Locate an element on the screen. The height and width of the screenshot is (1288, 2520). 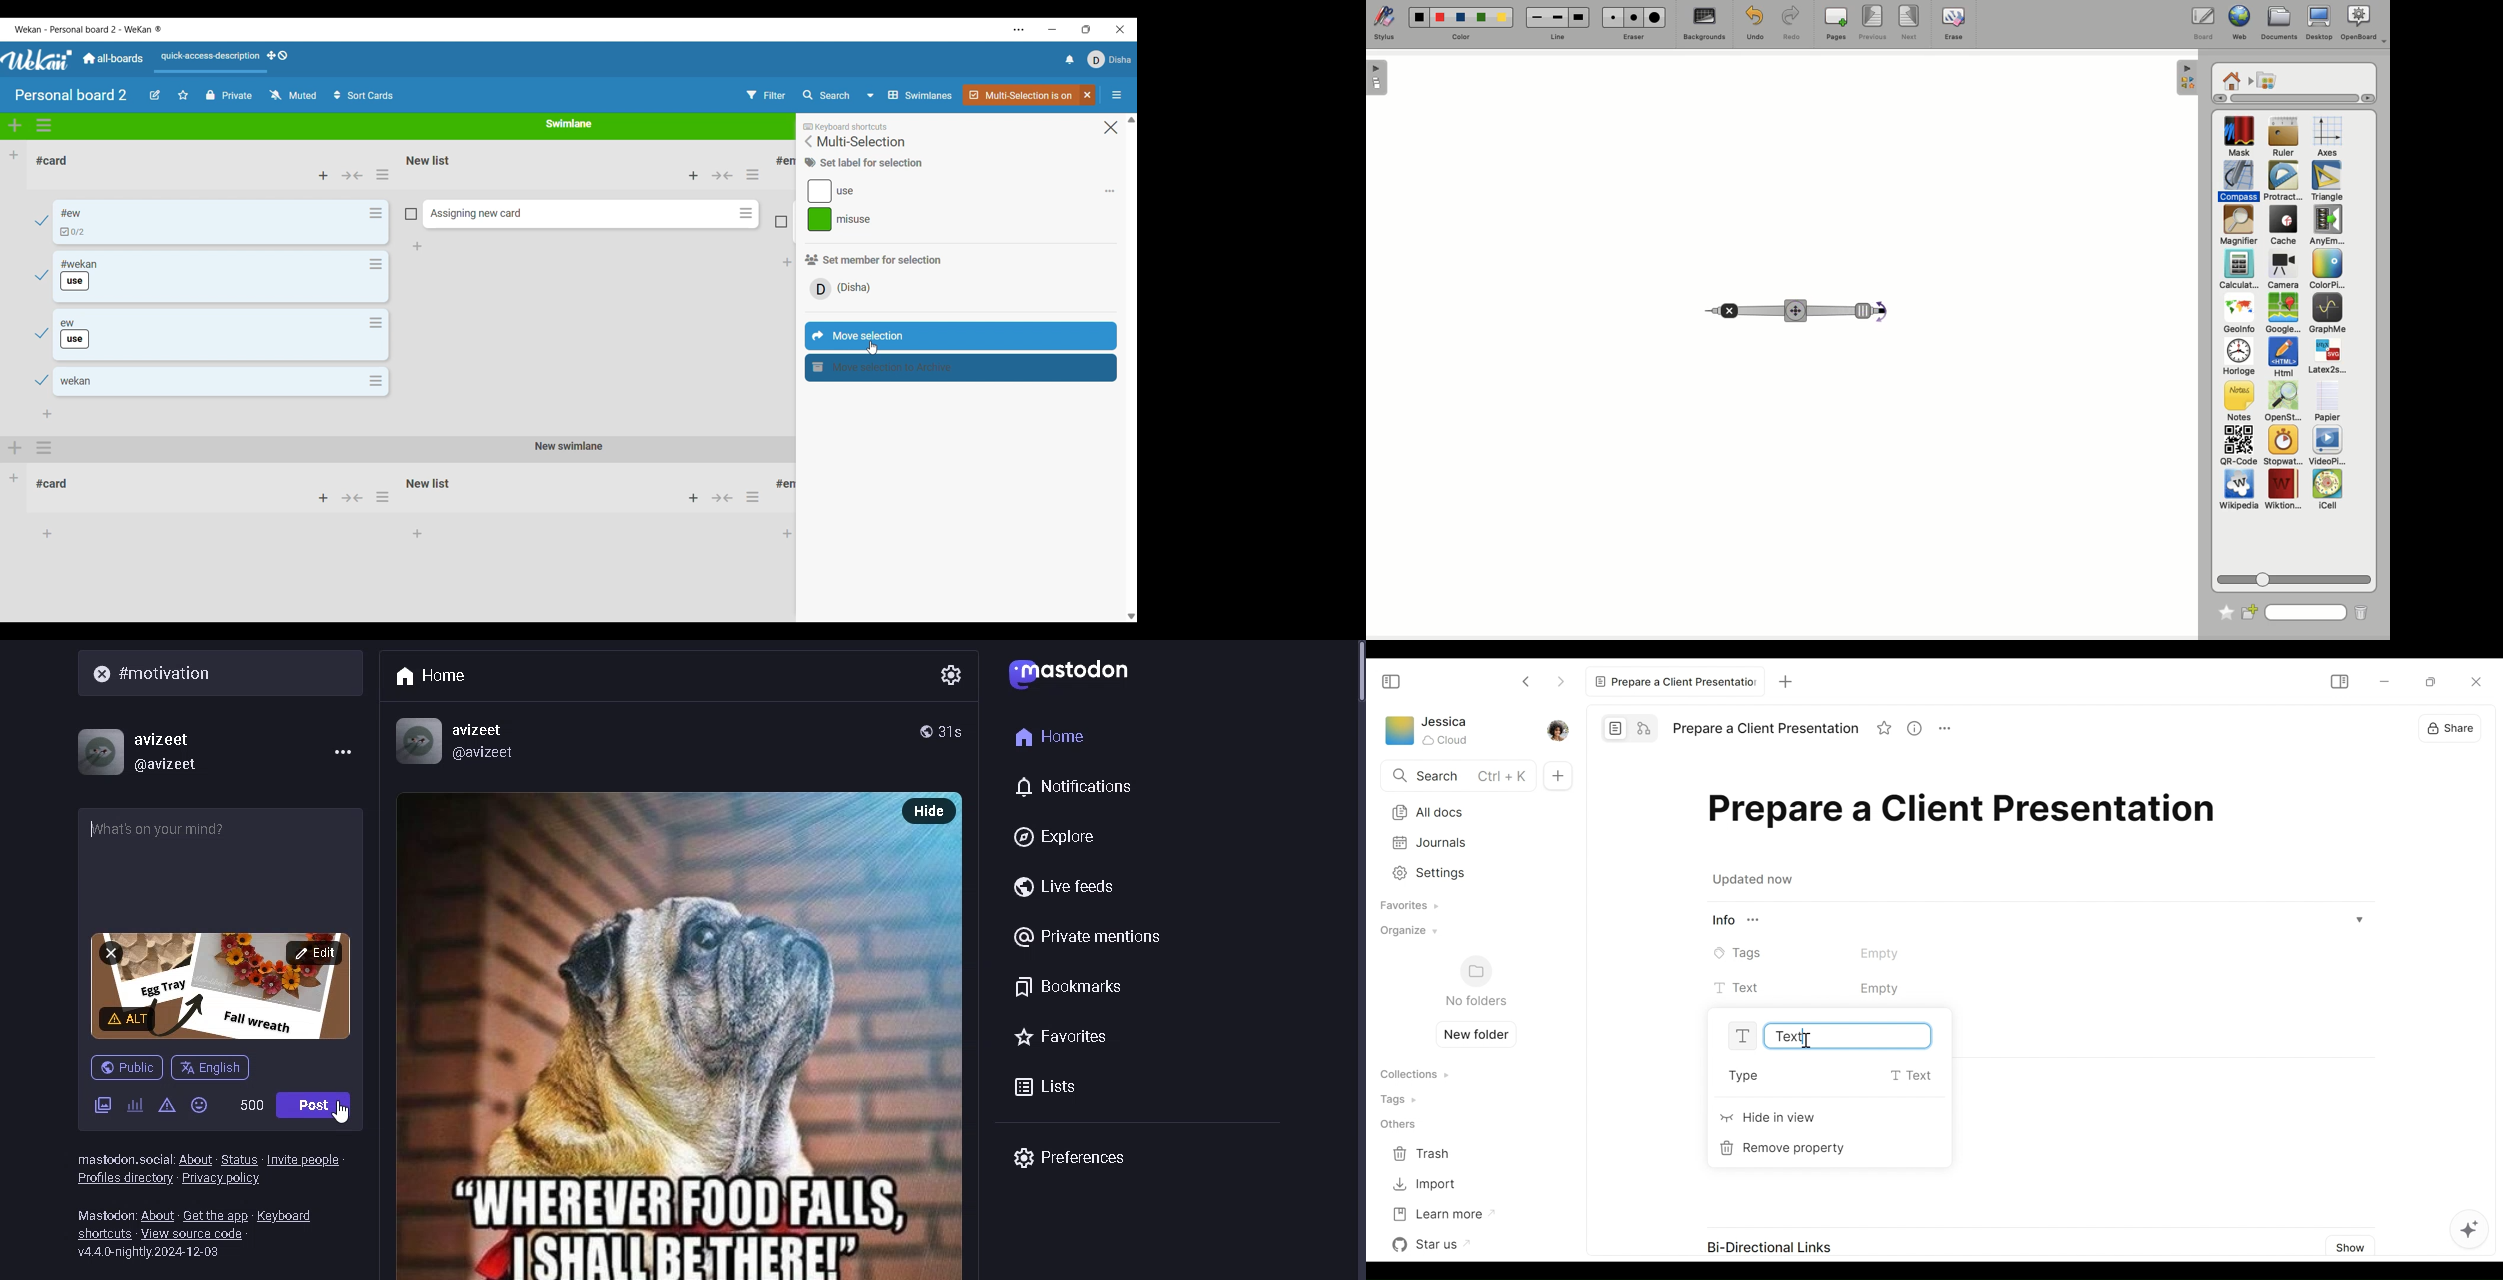
about is located at coordinates (195, 1159).